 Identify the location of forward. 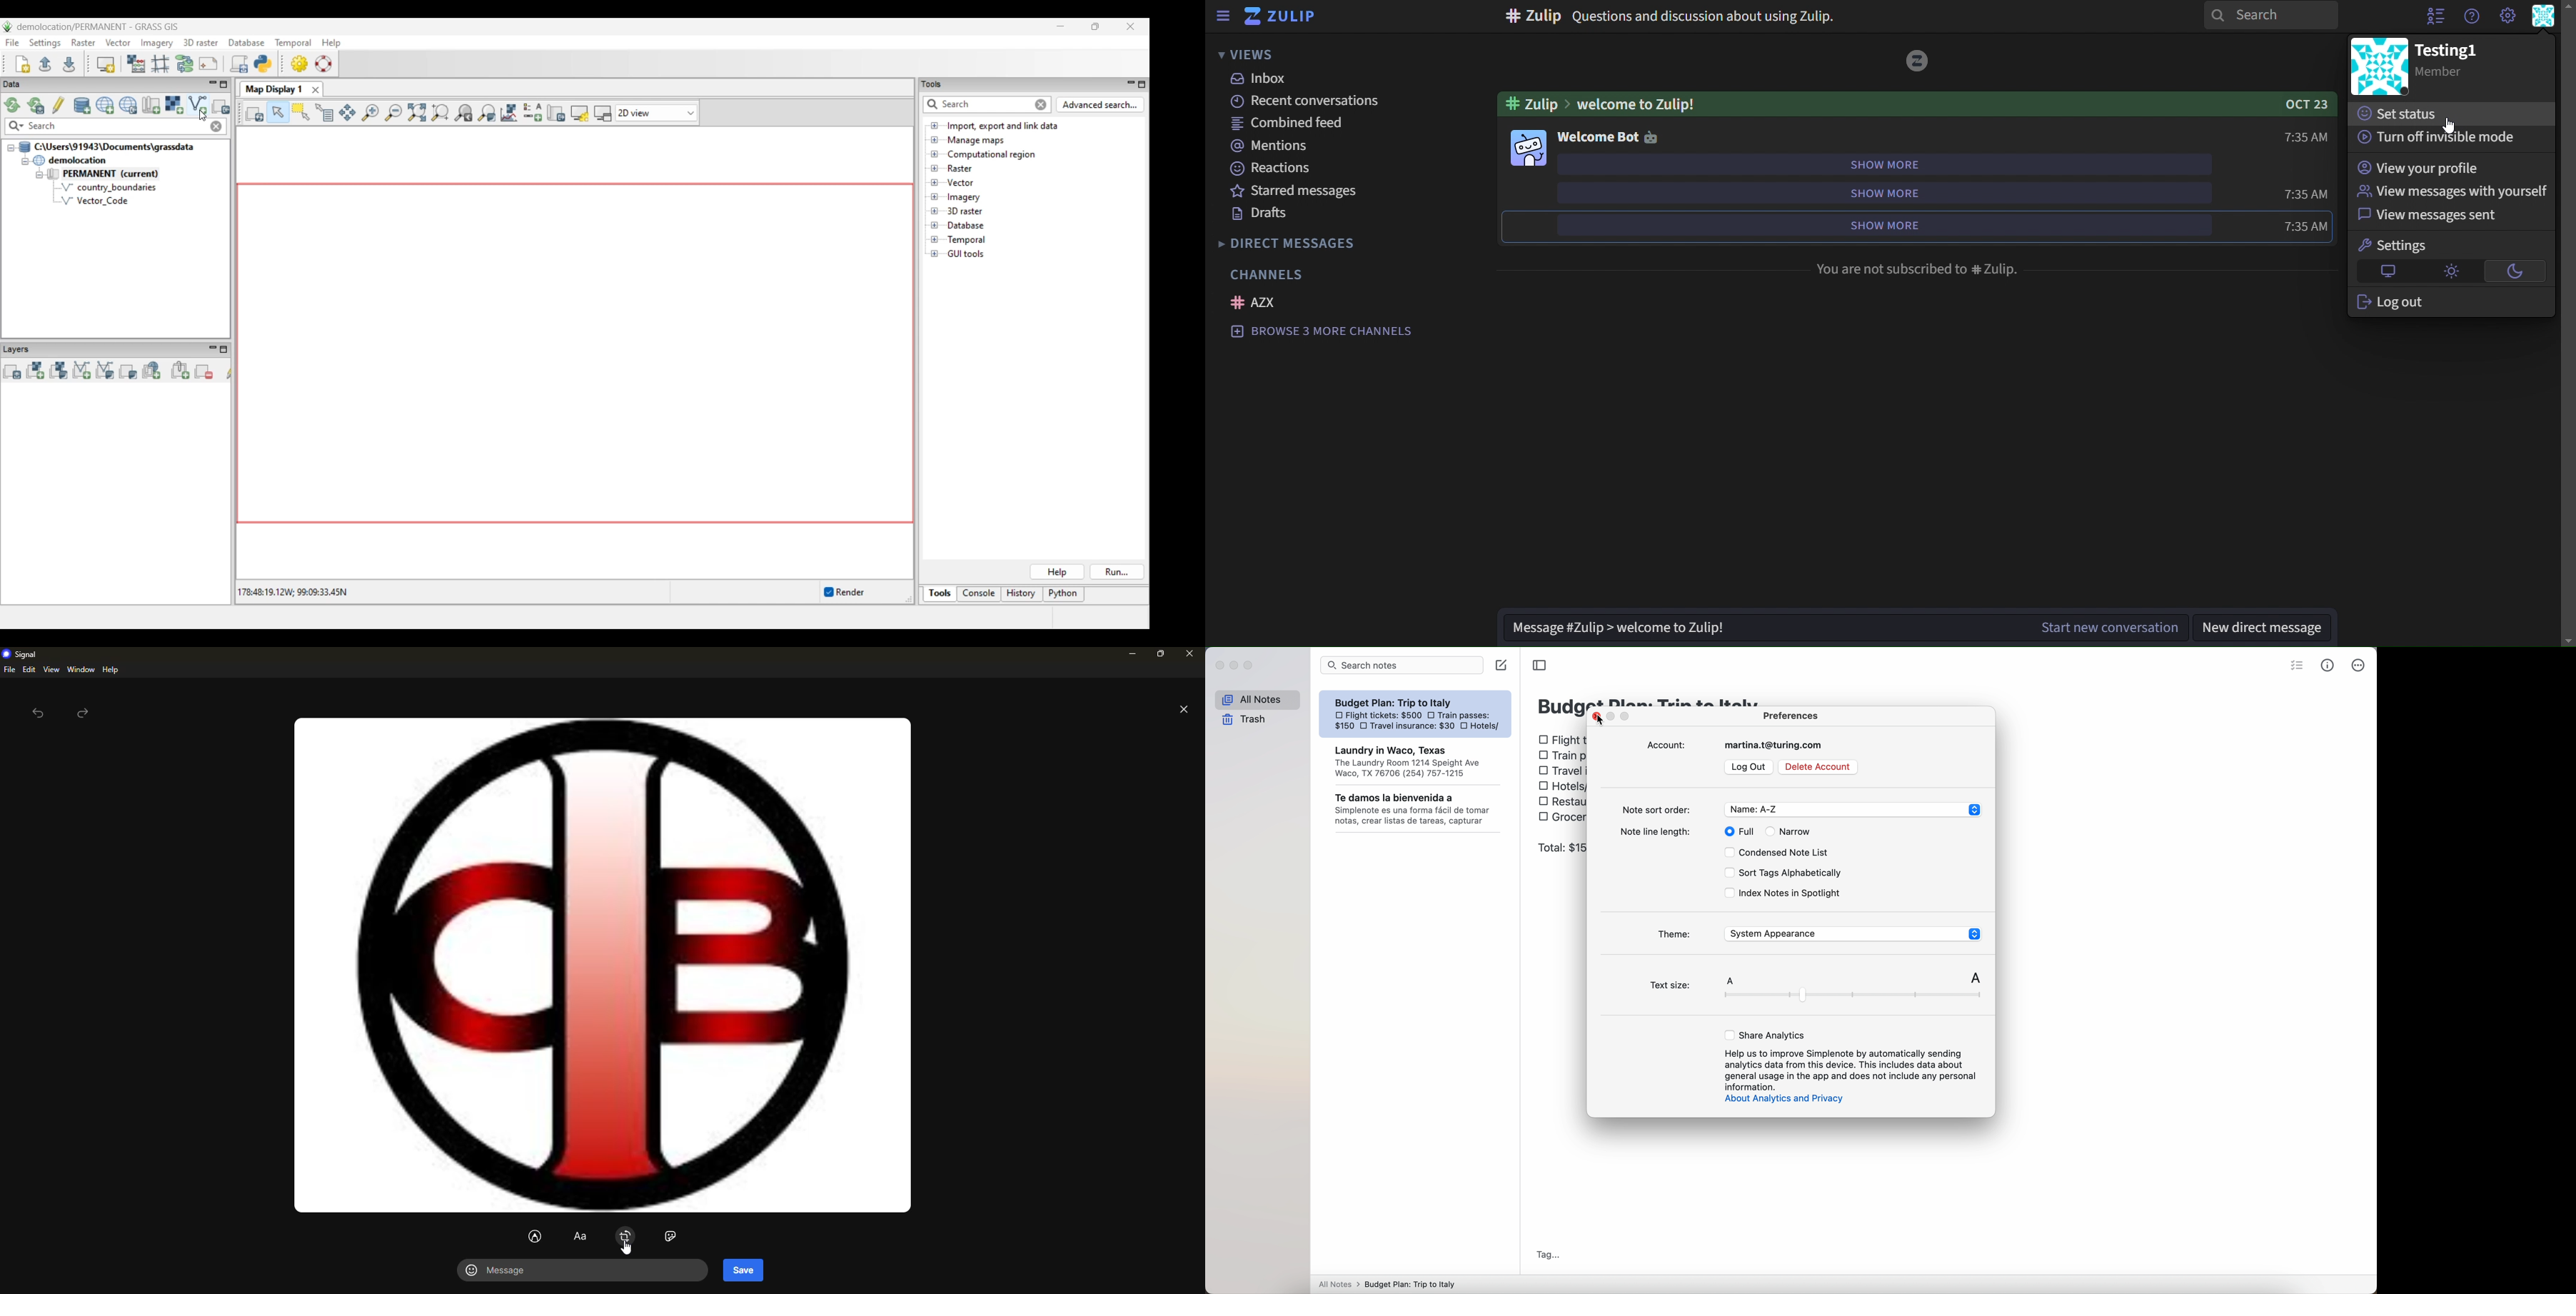
(85, 714).